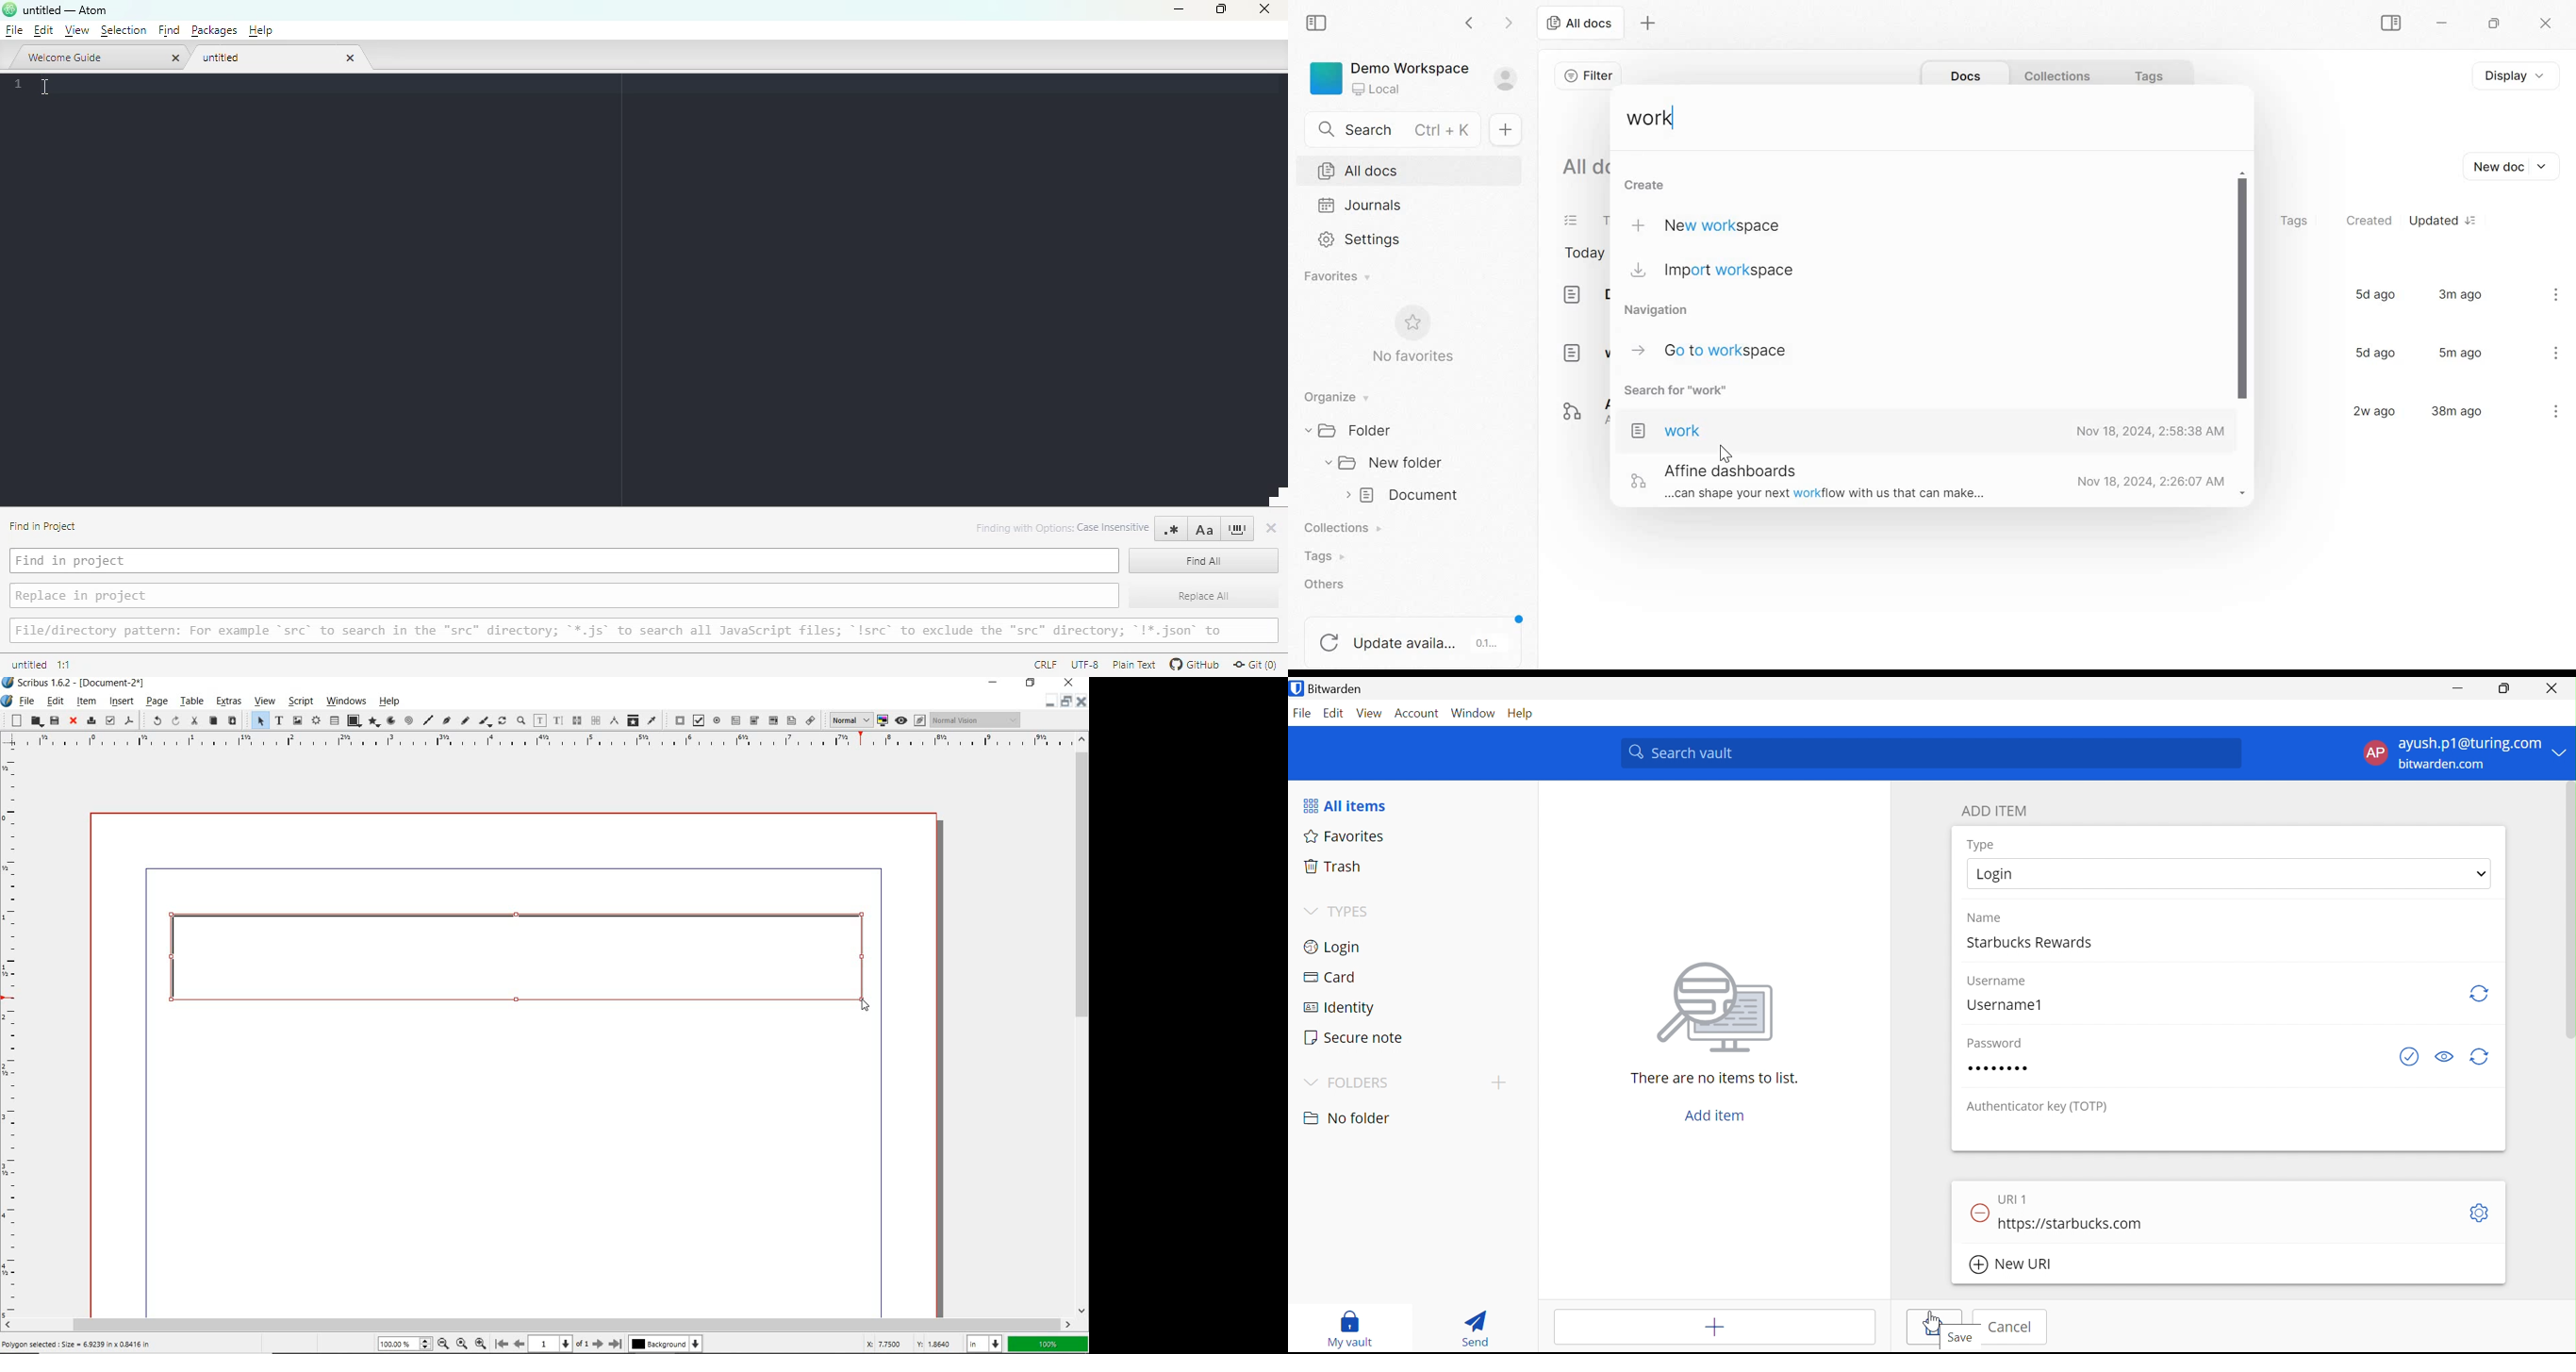  What do you see at coordinates (2457, 410) in the screenshot?
I see `38m ago` at bounding box center [2457, 410].